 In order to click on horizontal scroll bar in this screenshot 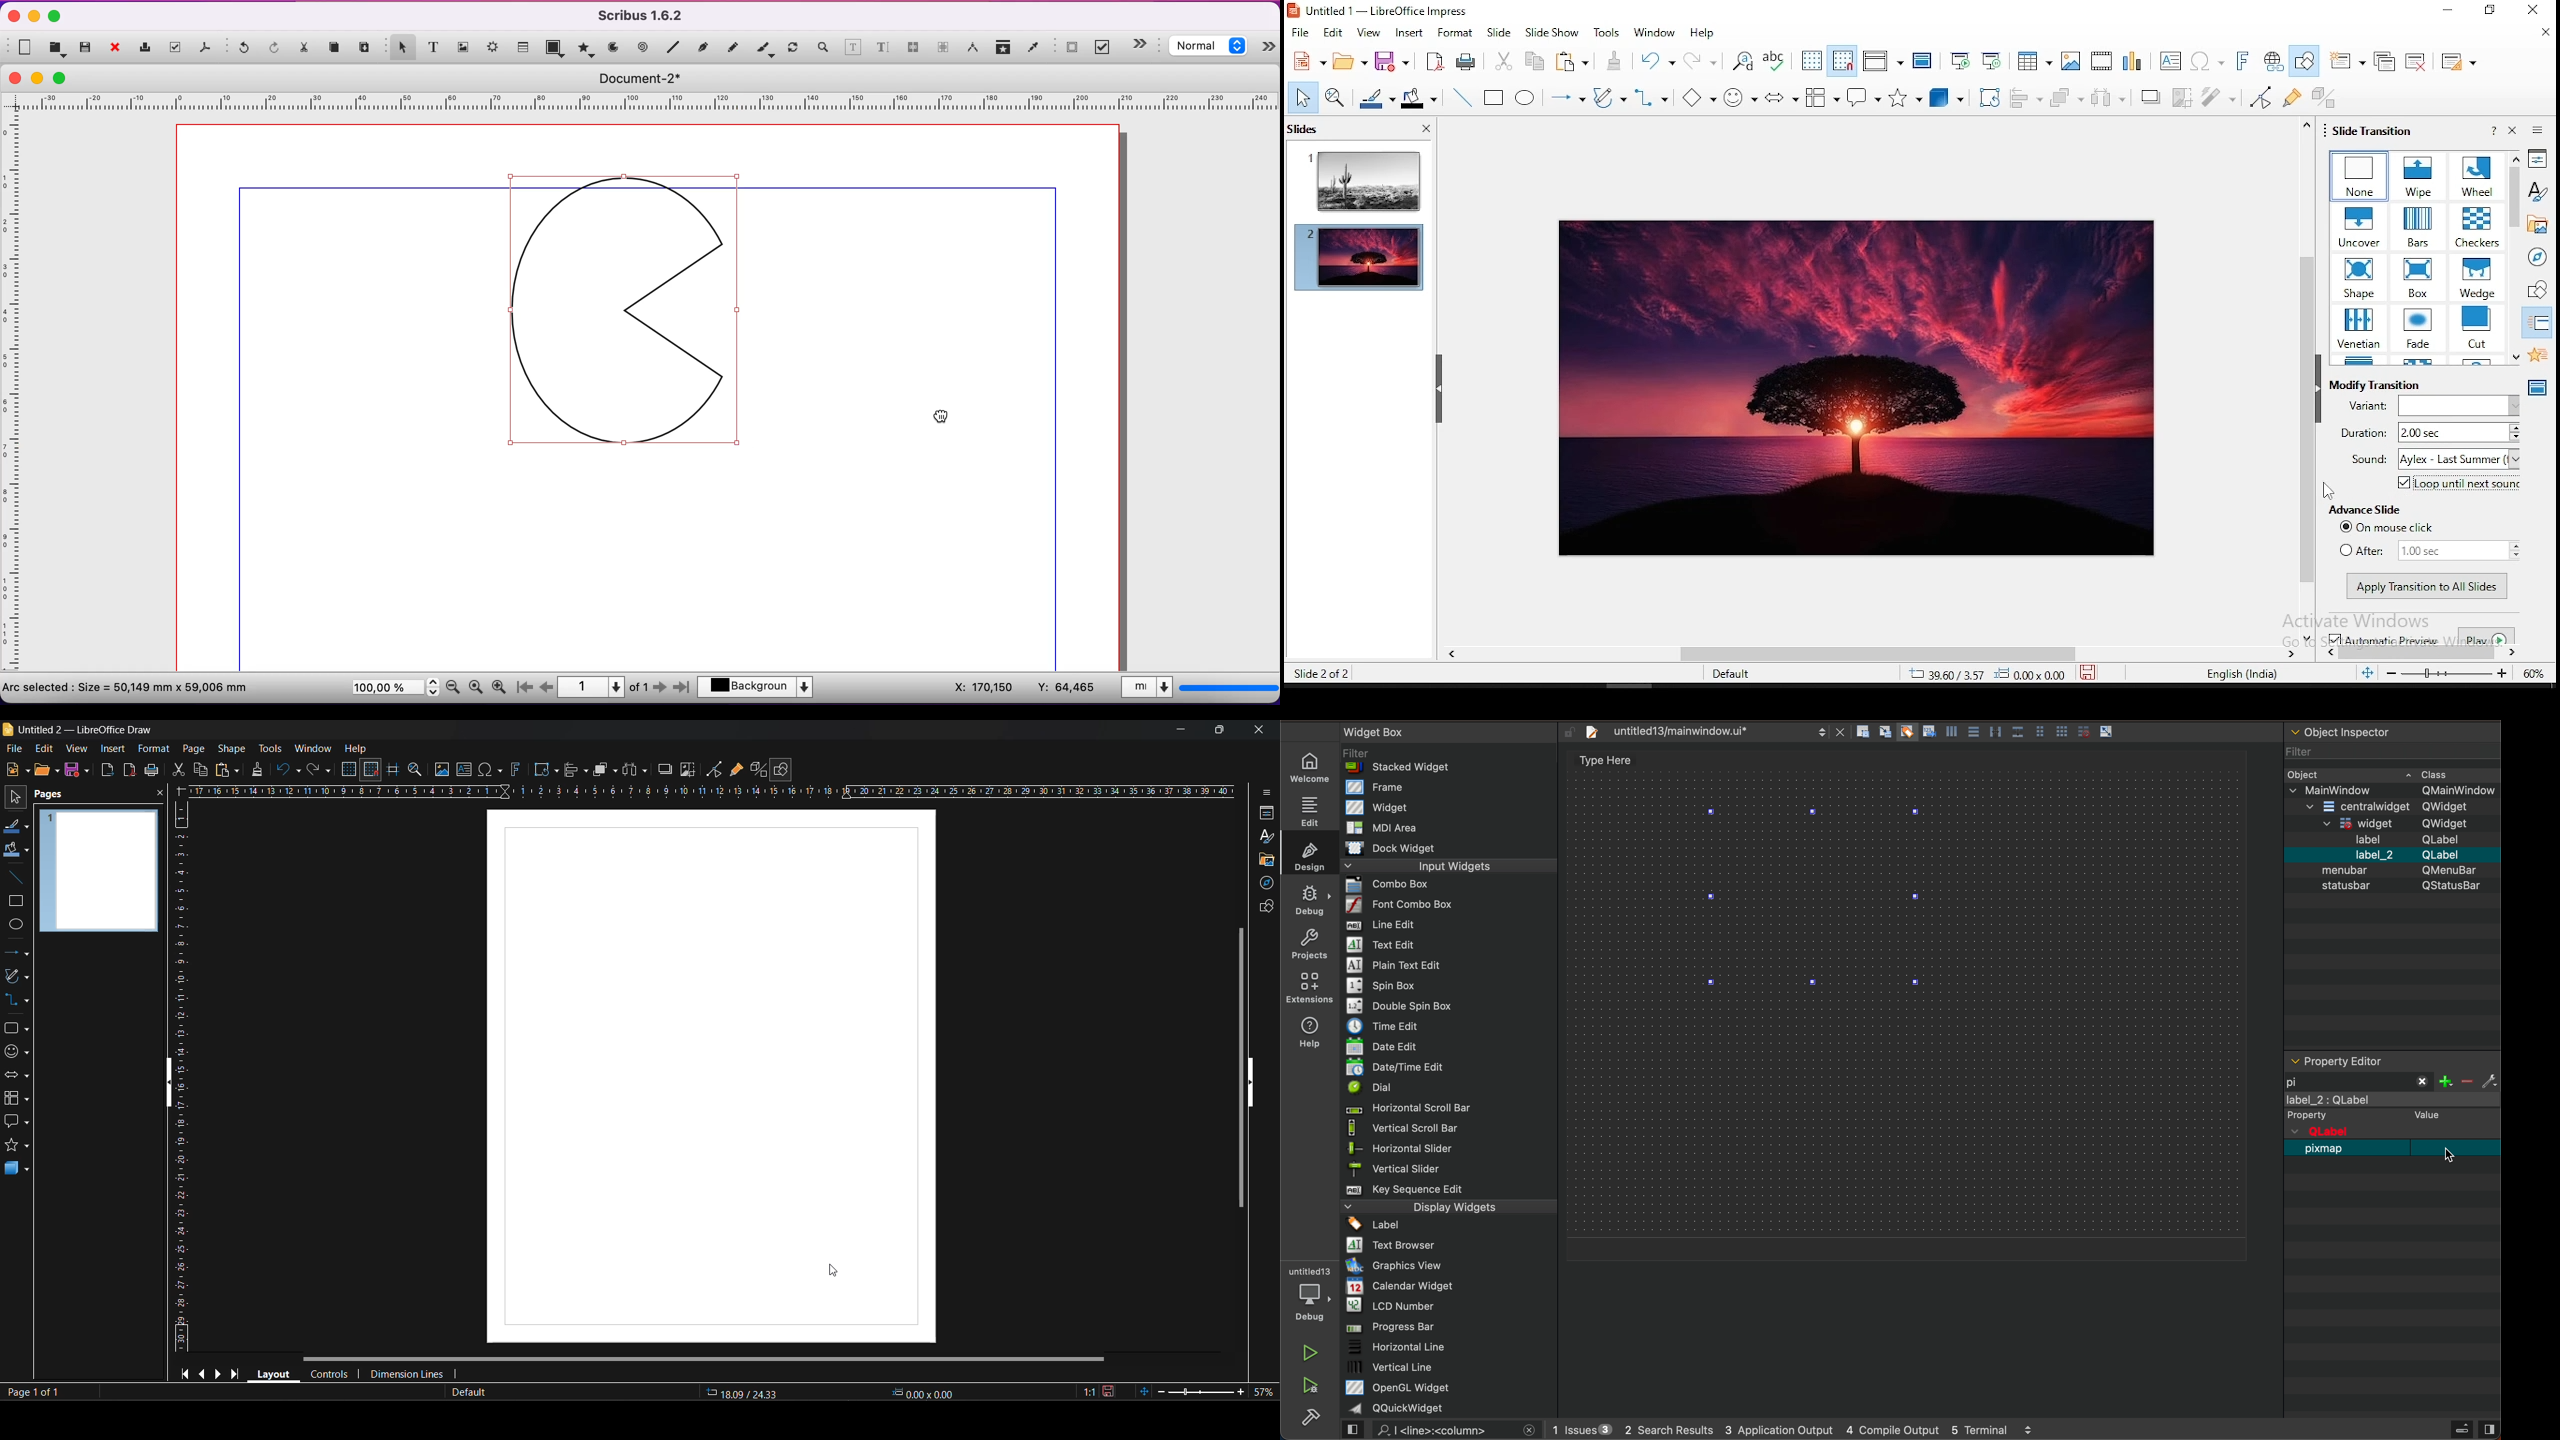, I will do `click(707, 1358)`.